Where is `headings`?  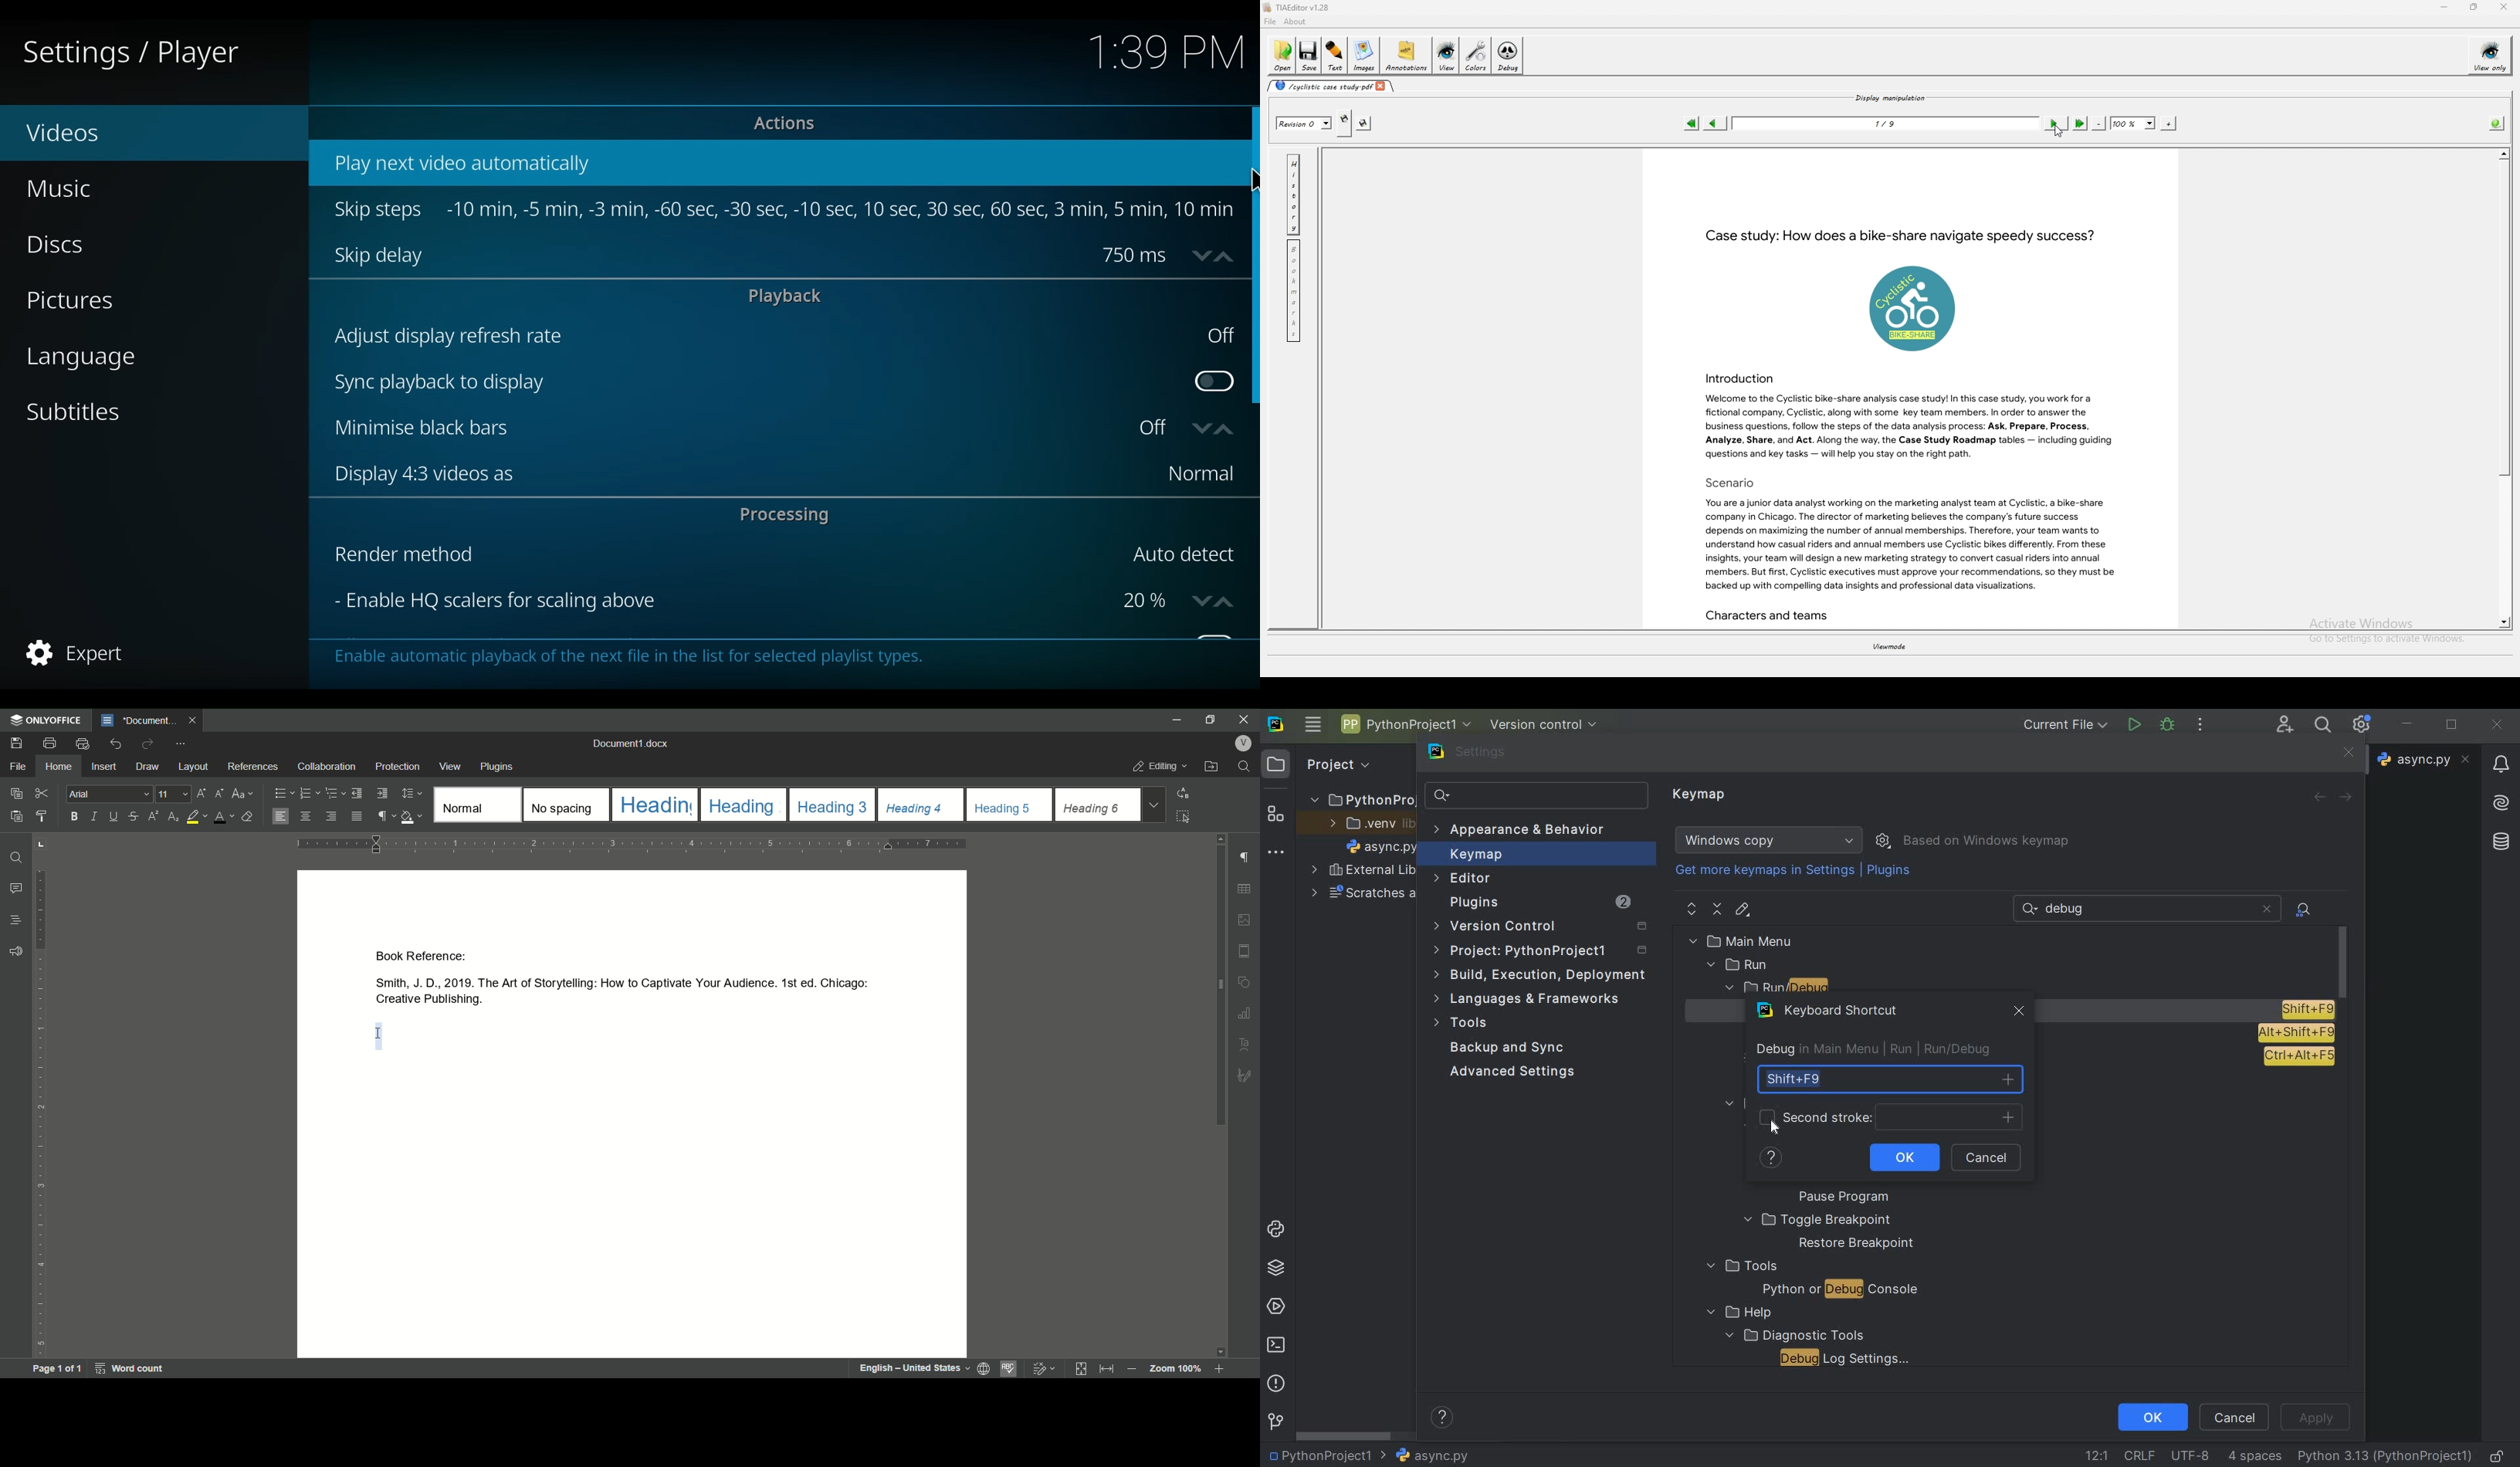
headings is located at coordinates (566, 805).